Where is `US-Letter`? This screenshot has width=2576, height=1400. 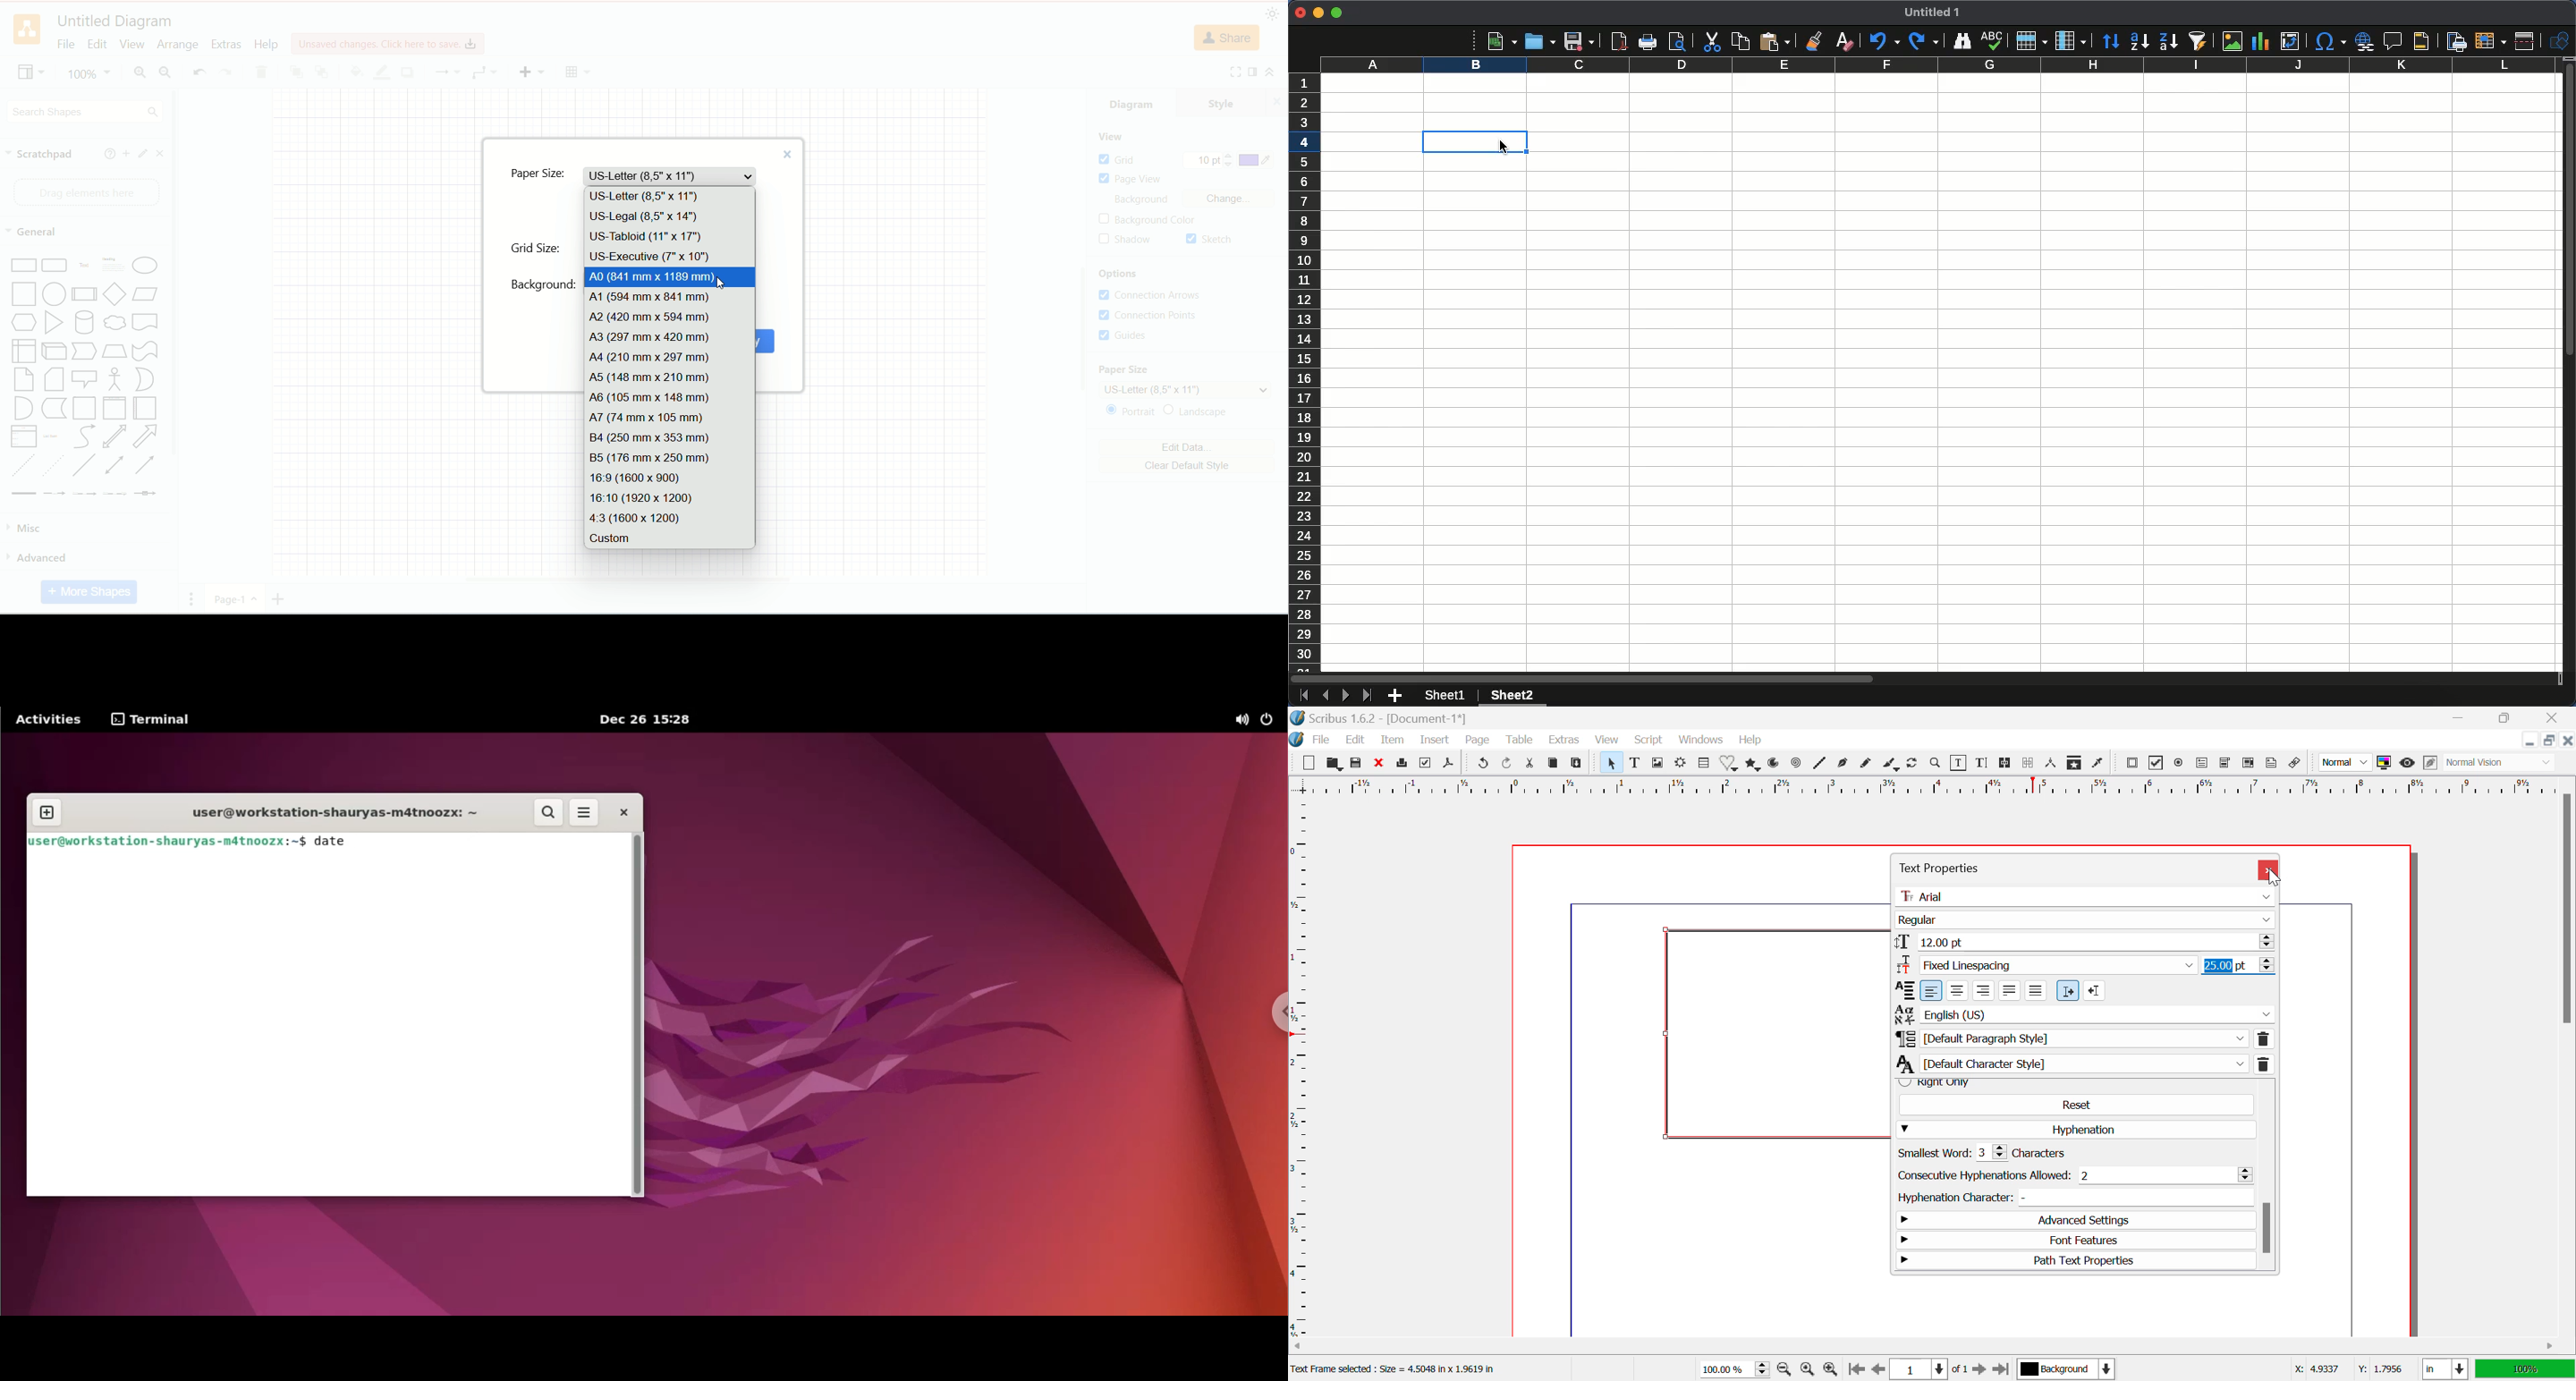
US-Letter is located at coordinates (669, 195).